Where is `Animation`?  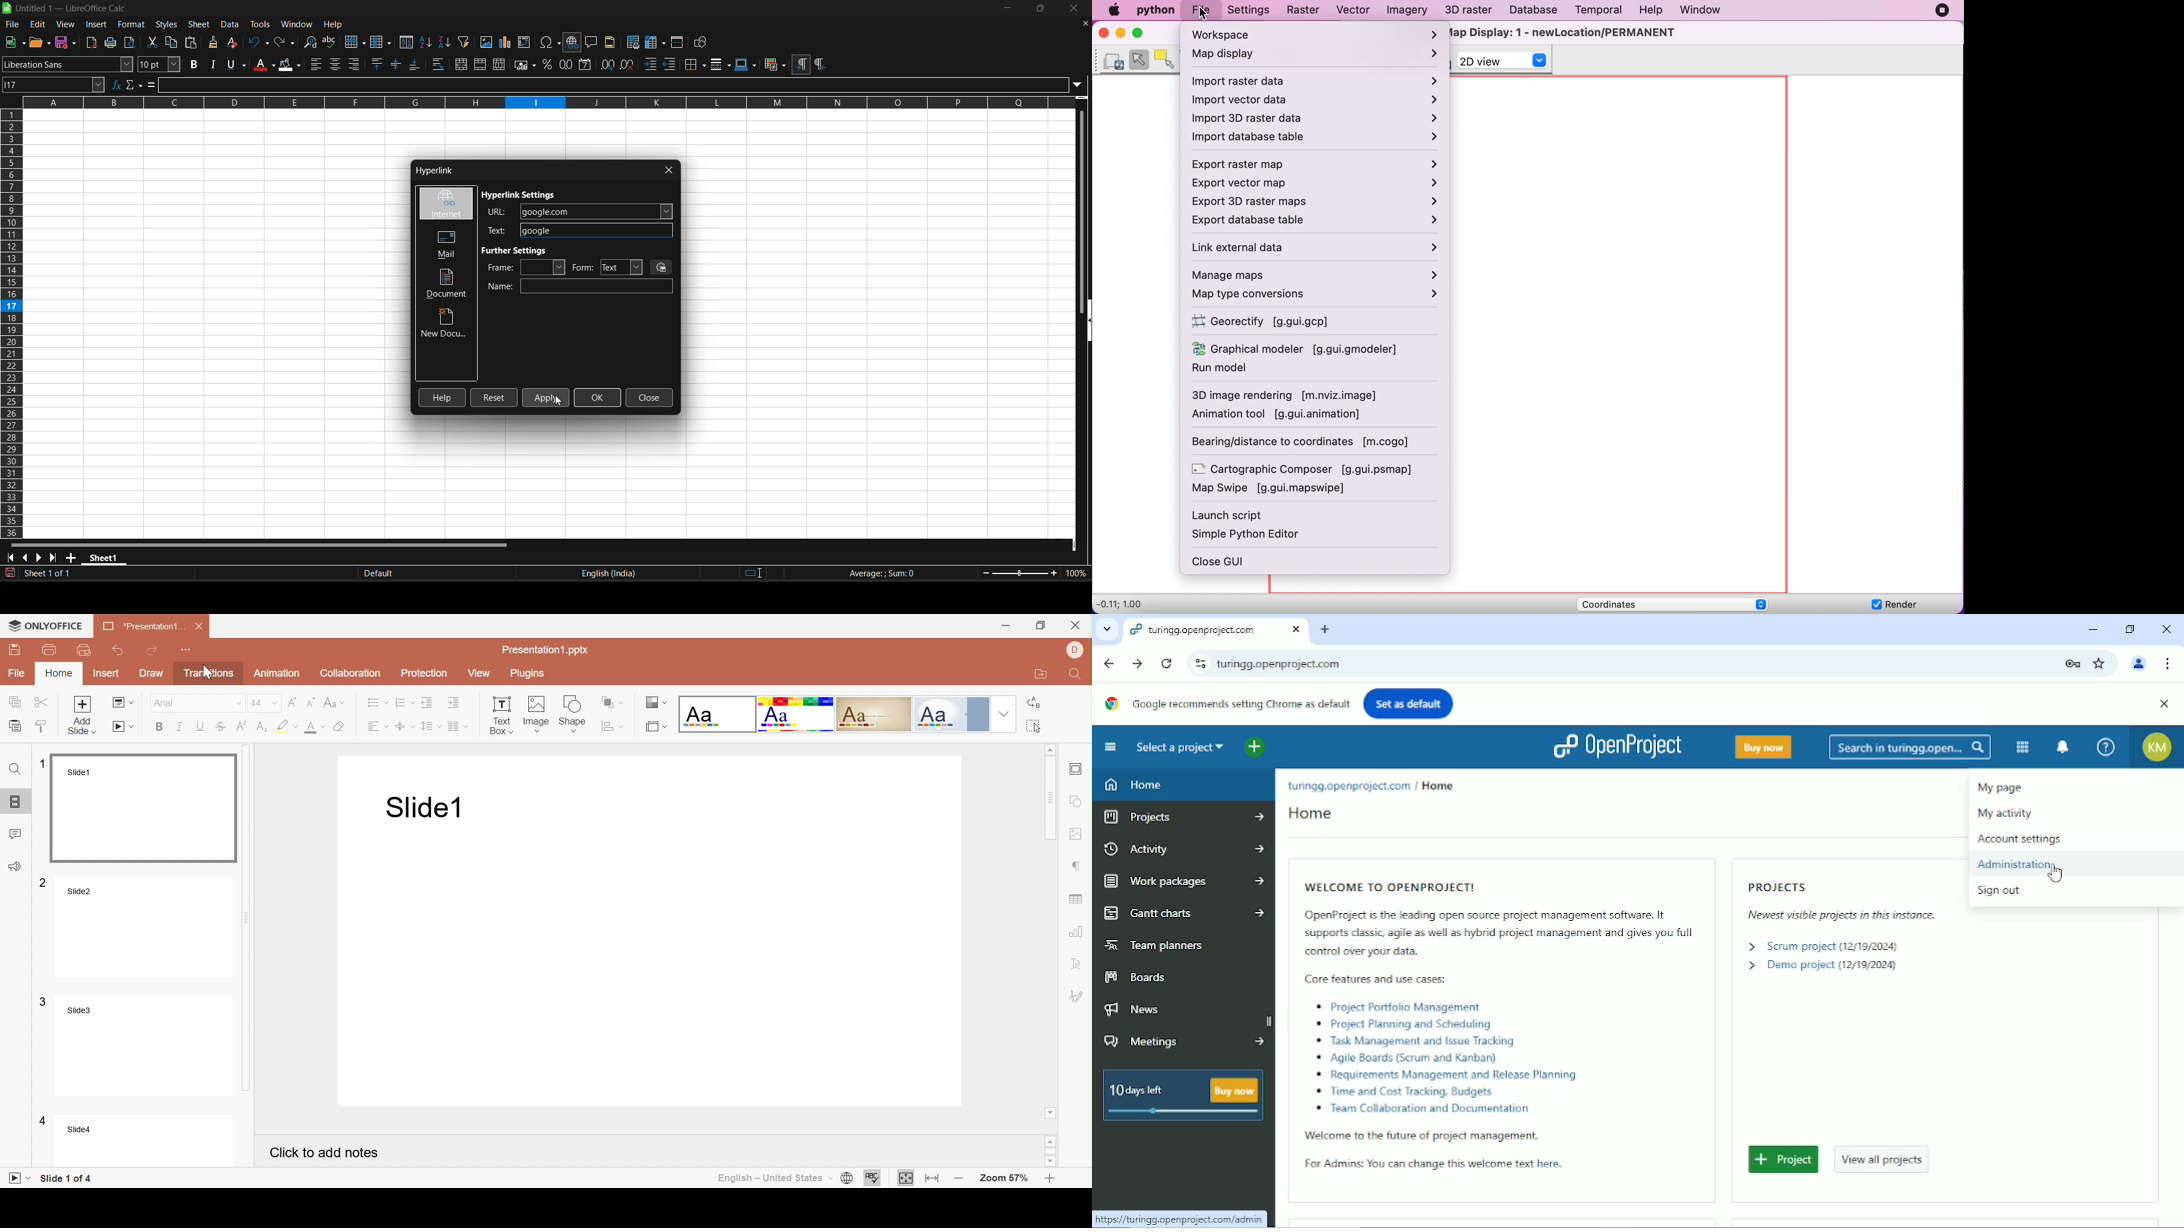
Animation is located at coordinates (277, 673).